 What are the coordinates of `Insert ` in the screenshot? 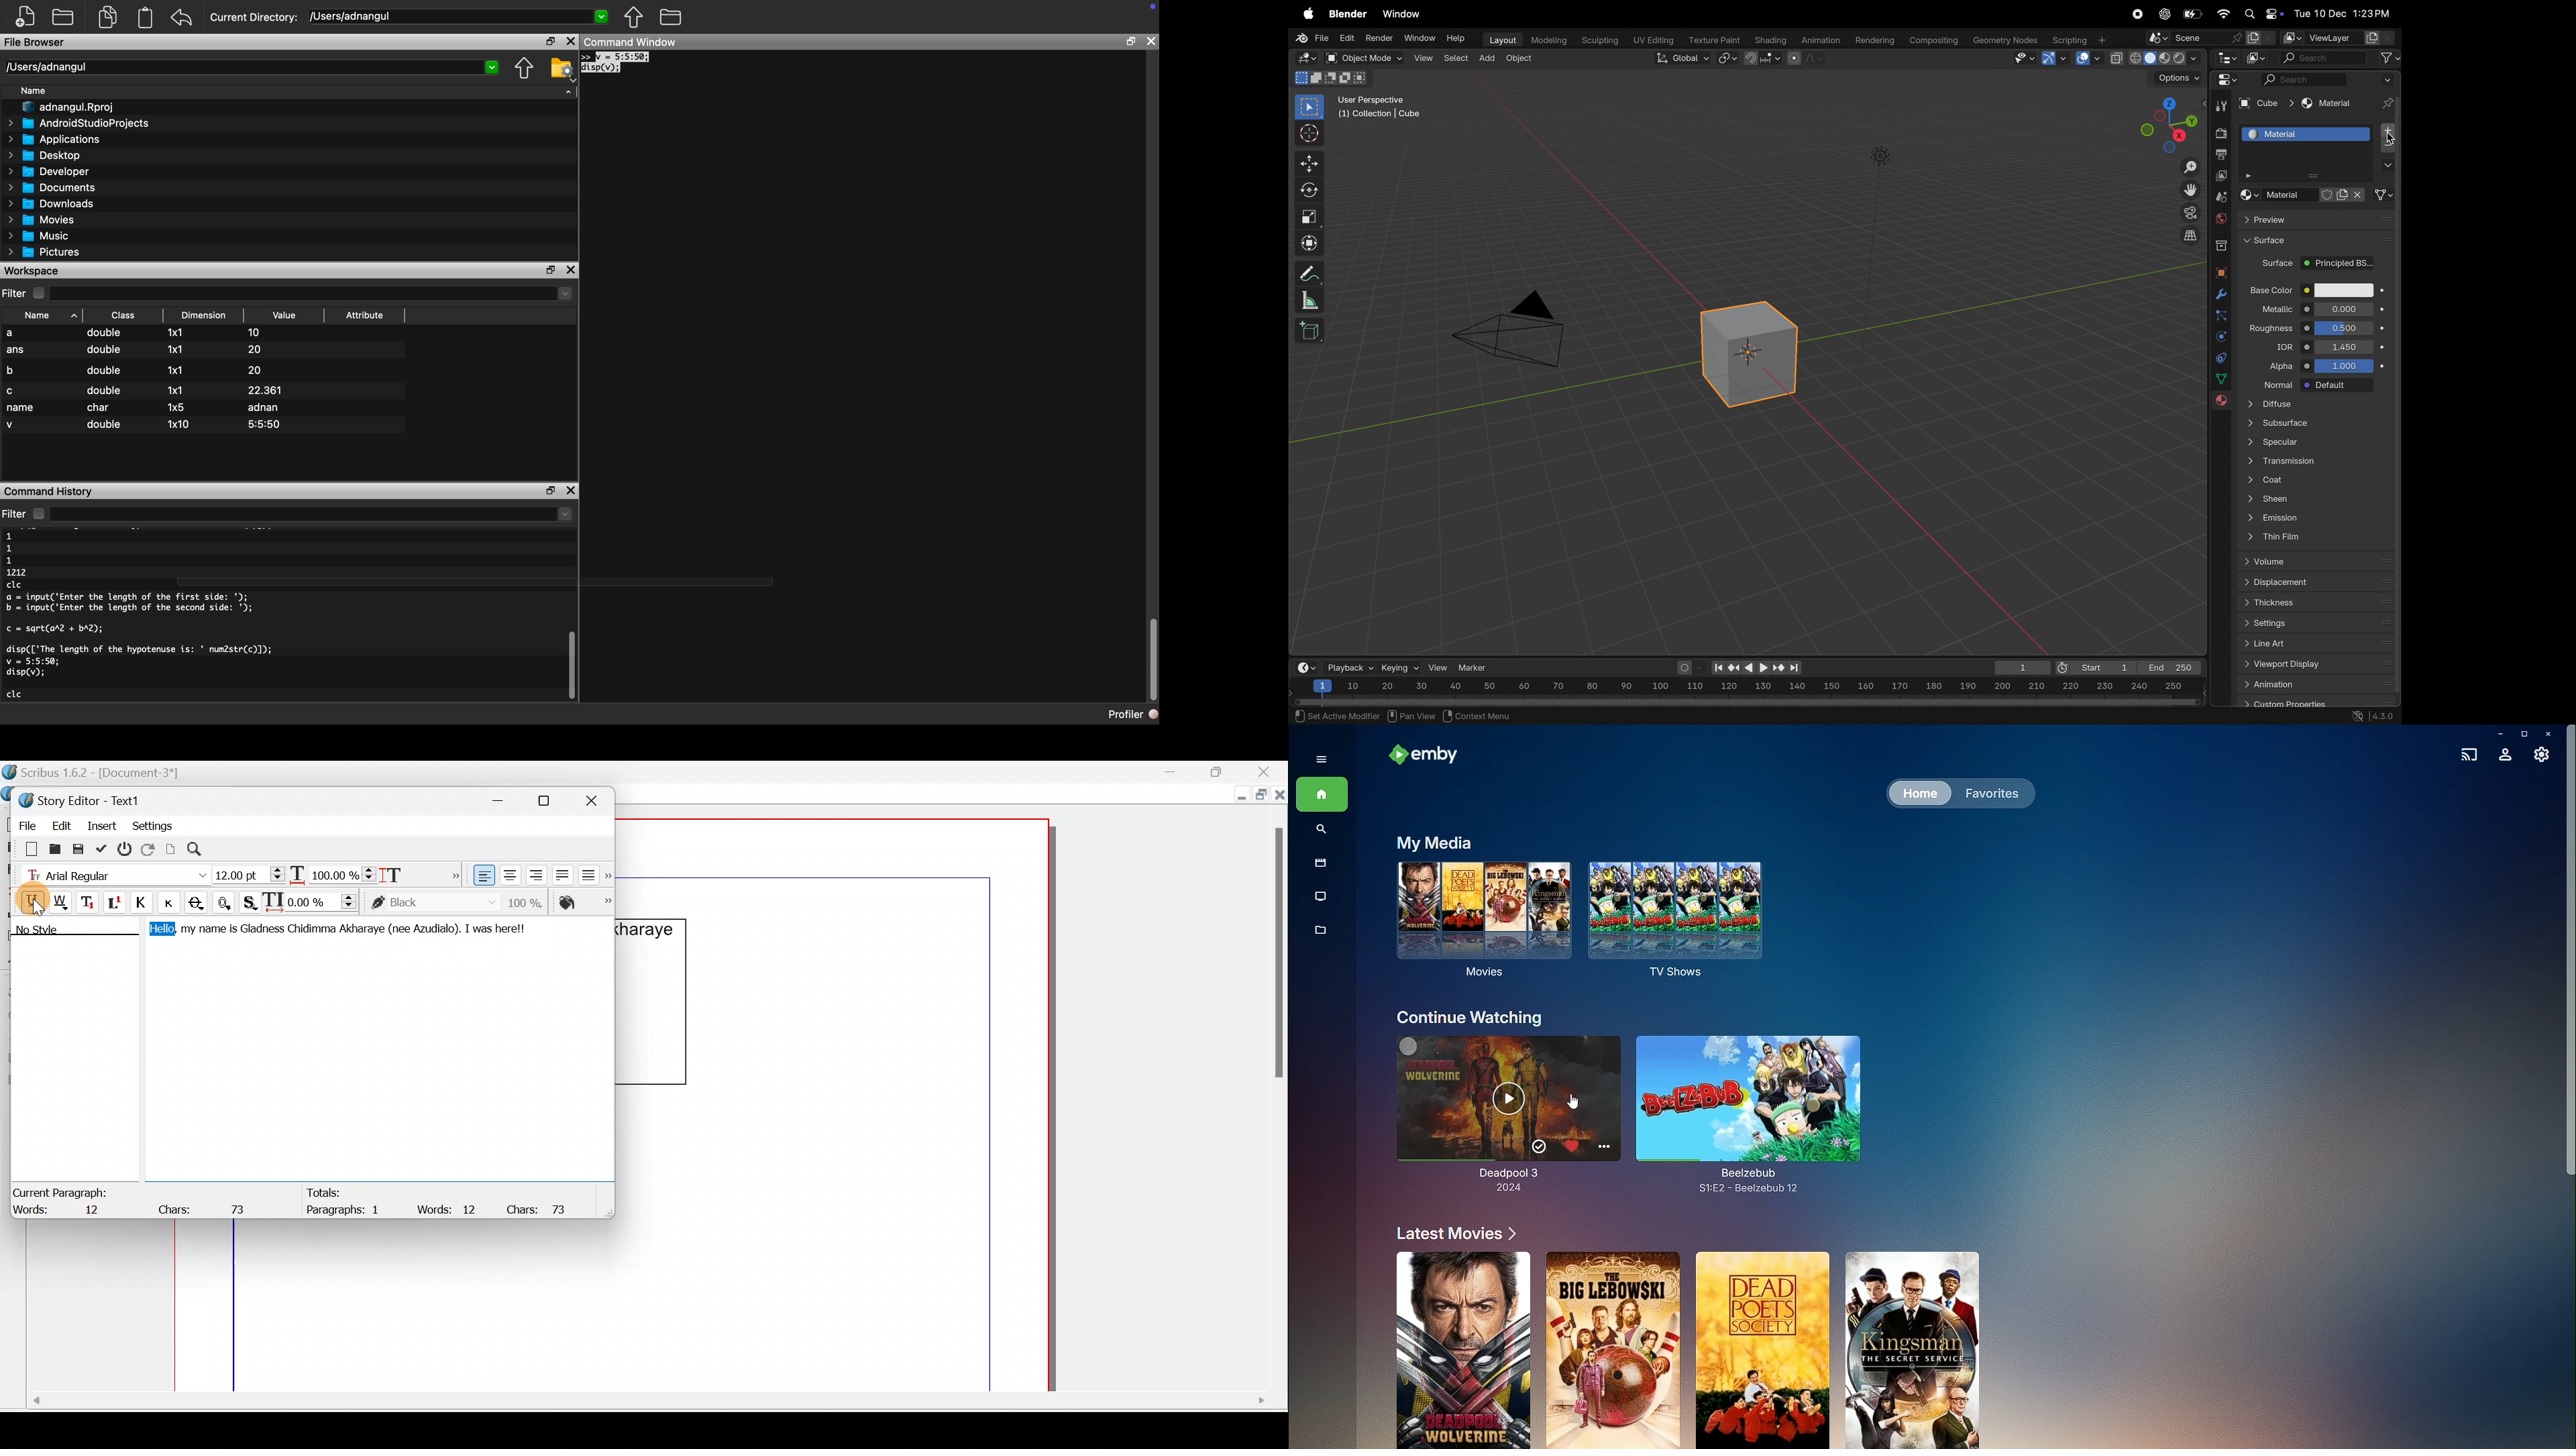 It's located at (103, 824).